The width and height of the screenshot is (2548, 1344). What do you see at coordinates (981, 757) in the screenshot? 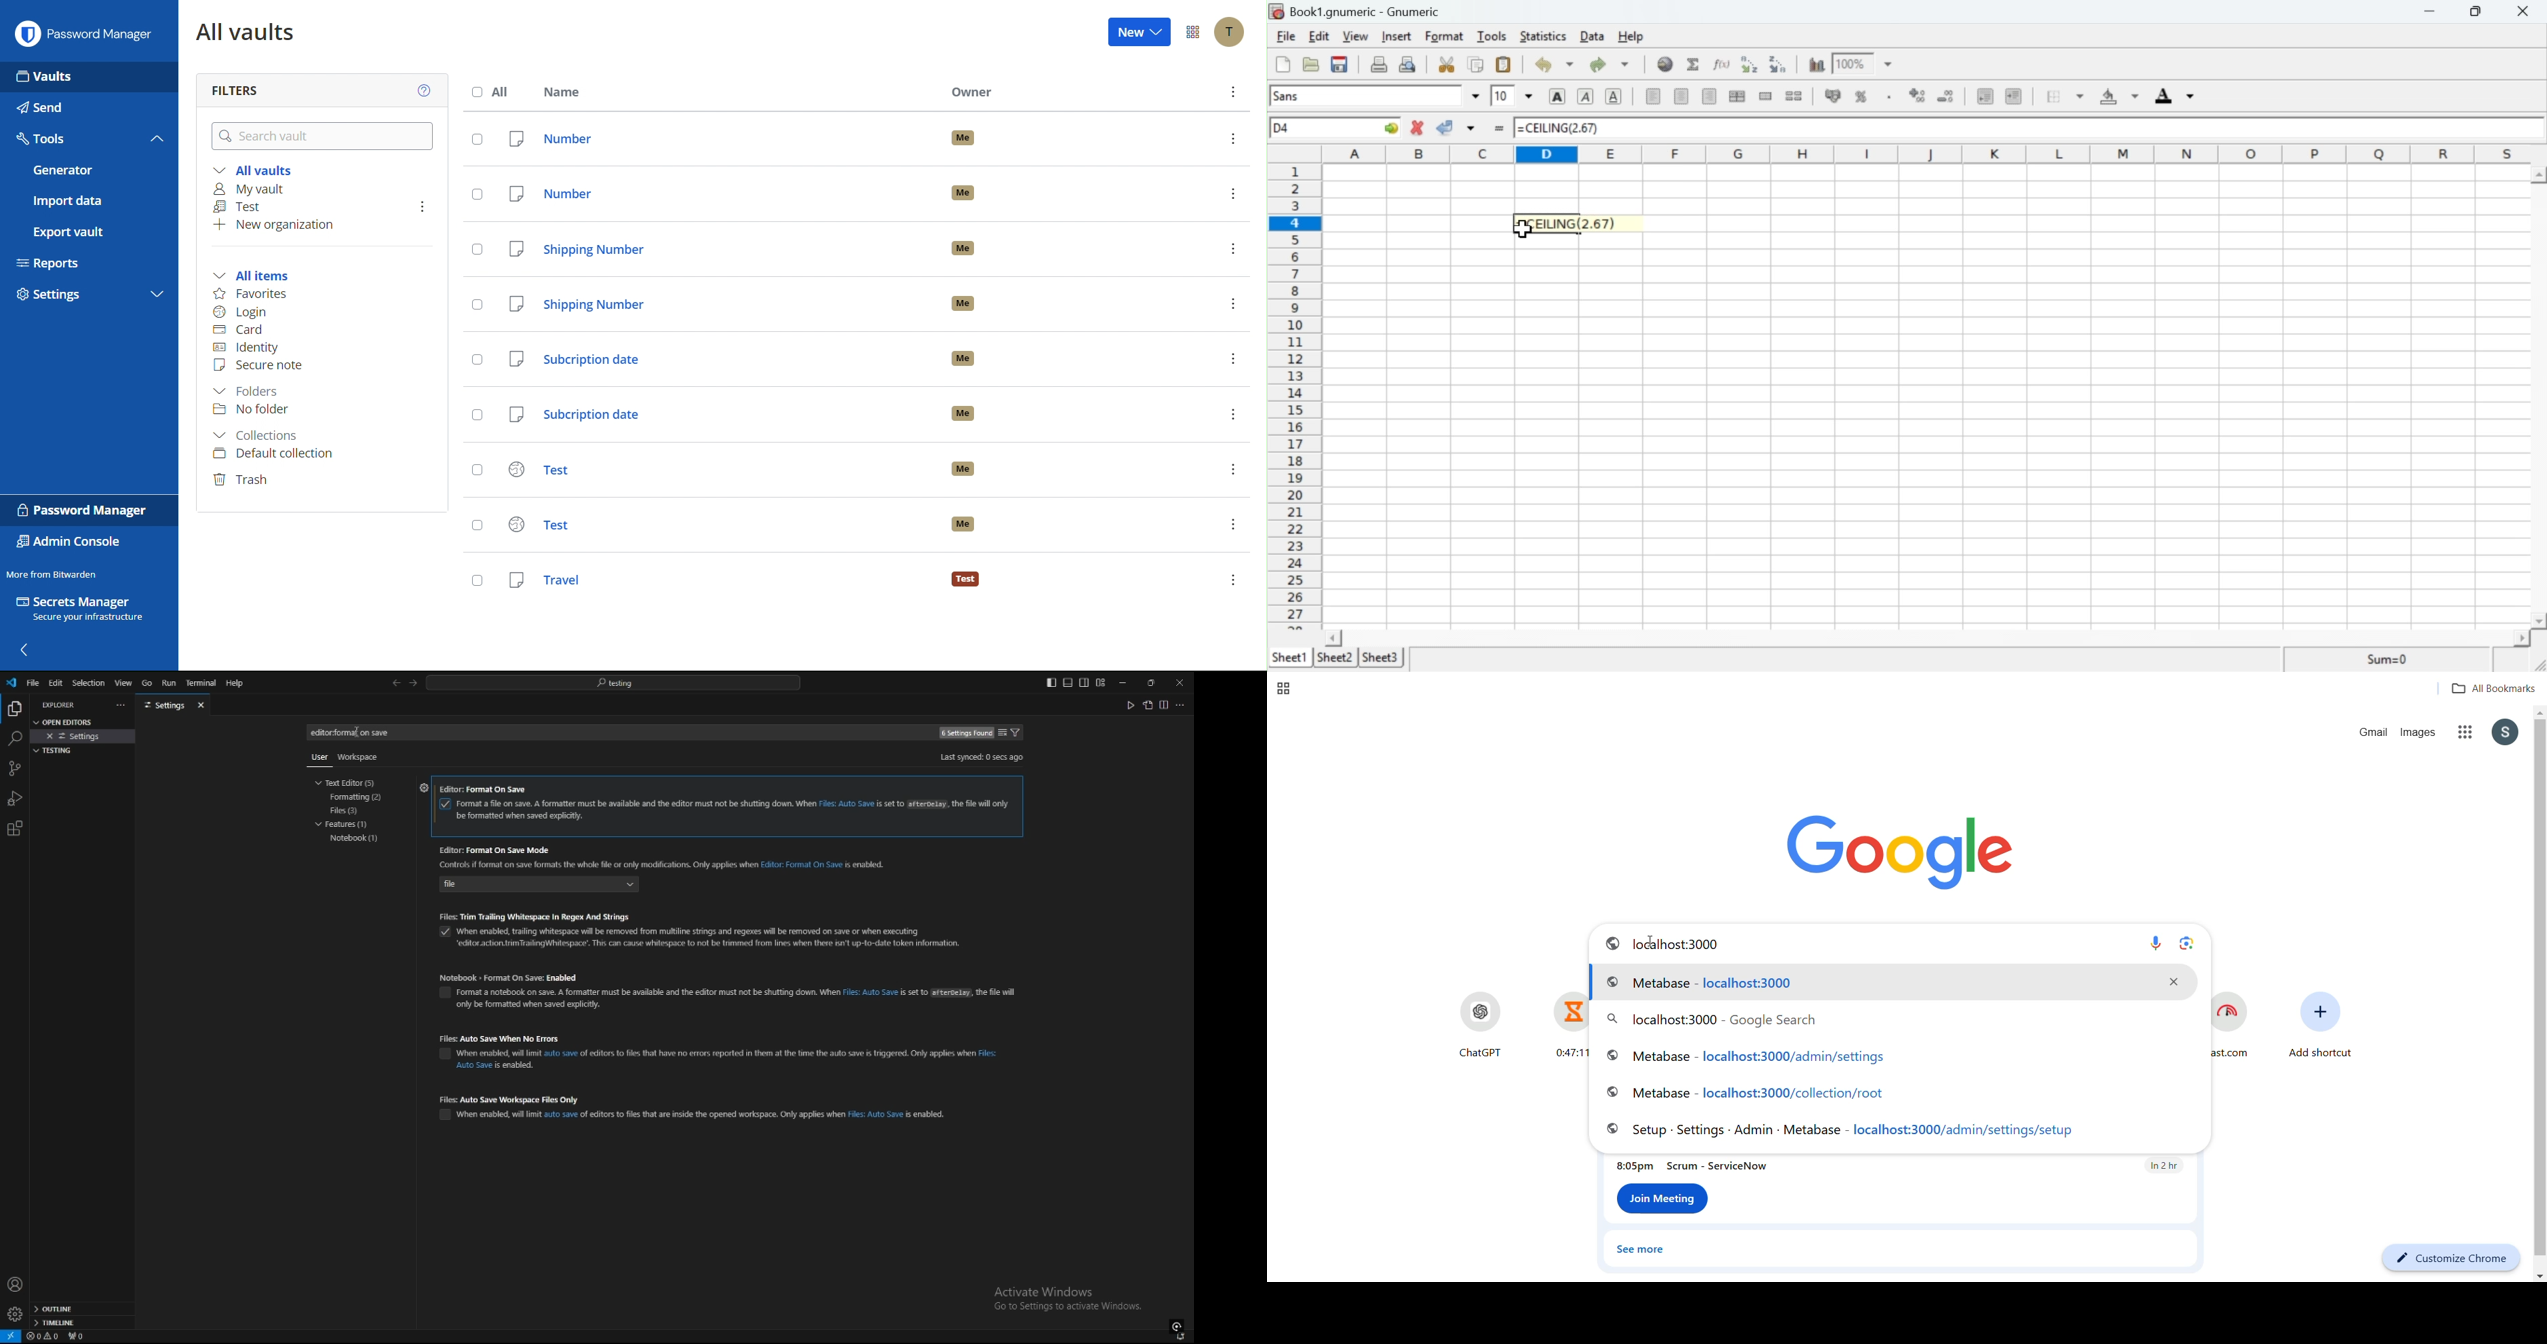
I see `Last synced: 0 secs ago` at bounding box center [981, 757].